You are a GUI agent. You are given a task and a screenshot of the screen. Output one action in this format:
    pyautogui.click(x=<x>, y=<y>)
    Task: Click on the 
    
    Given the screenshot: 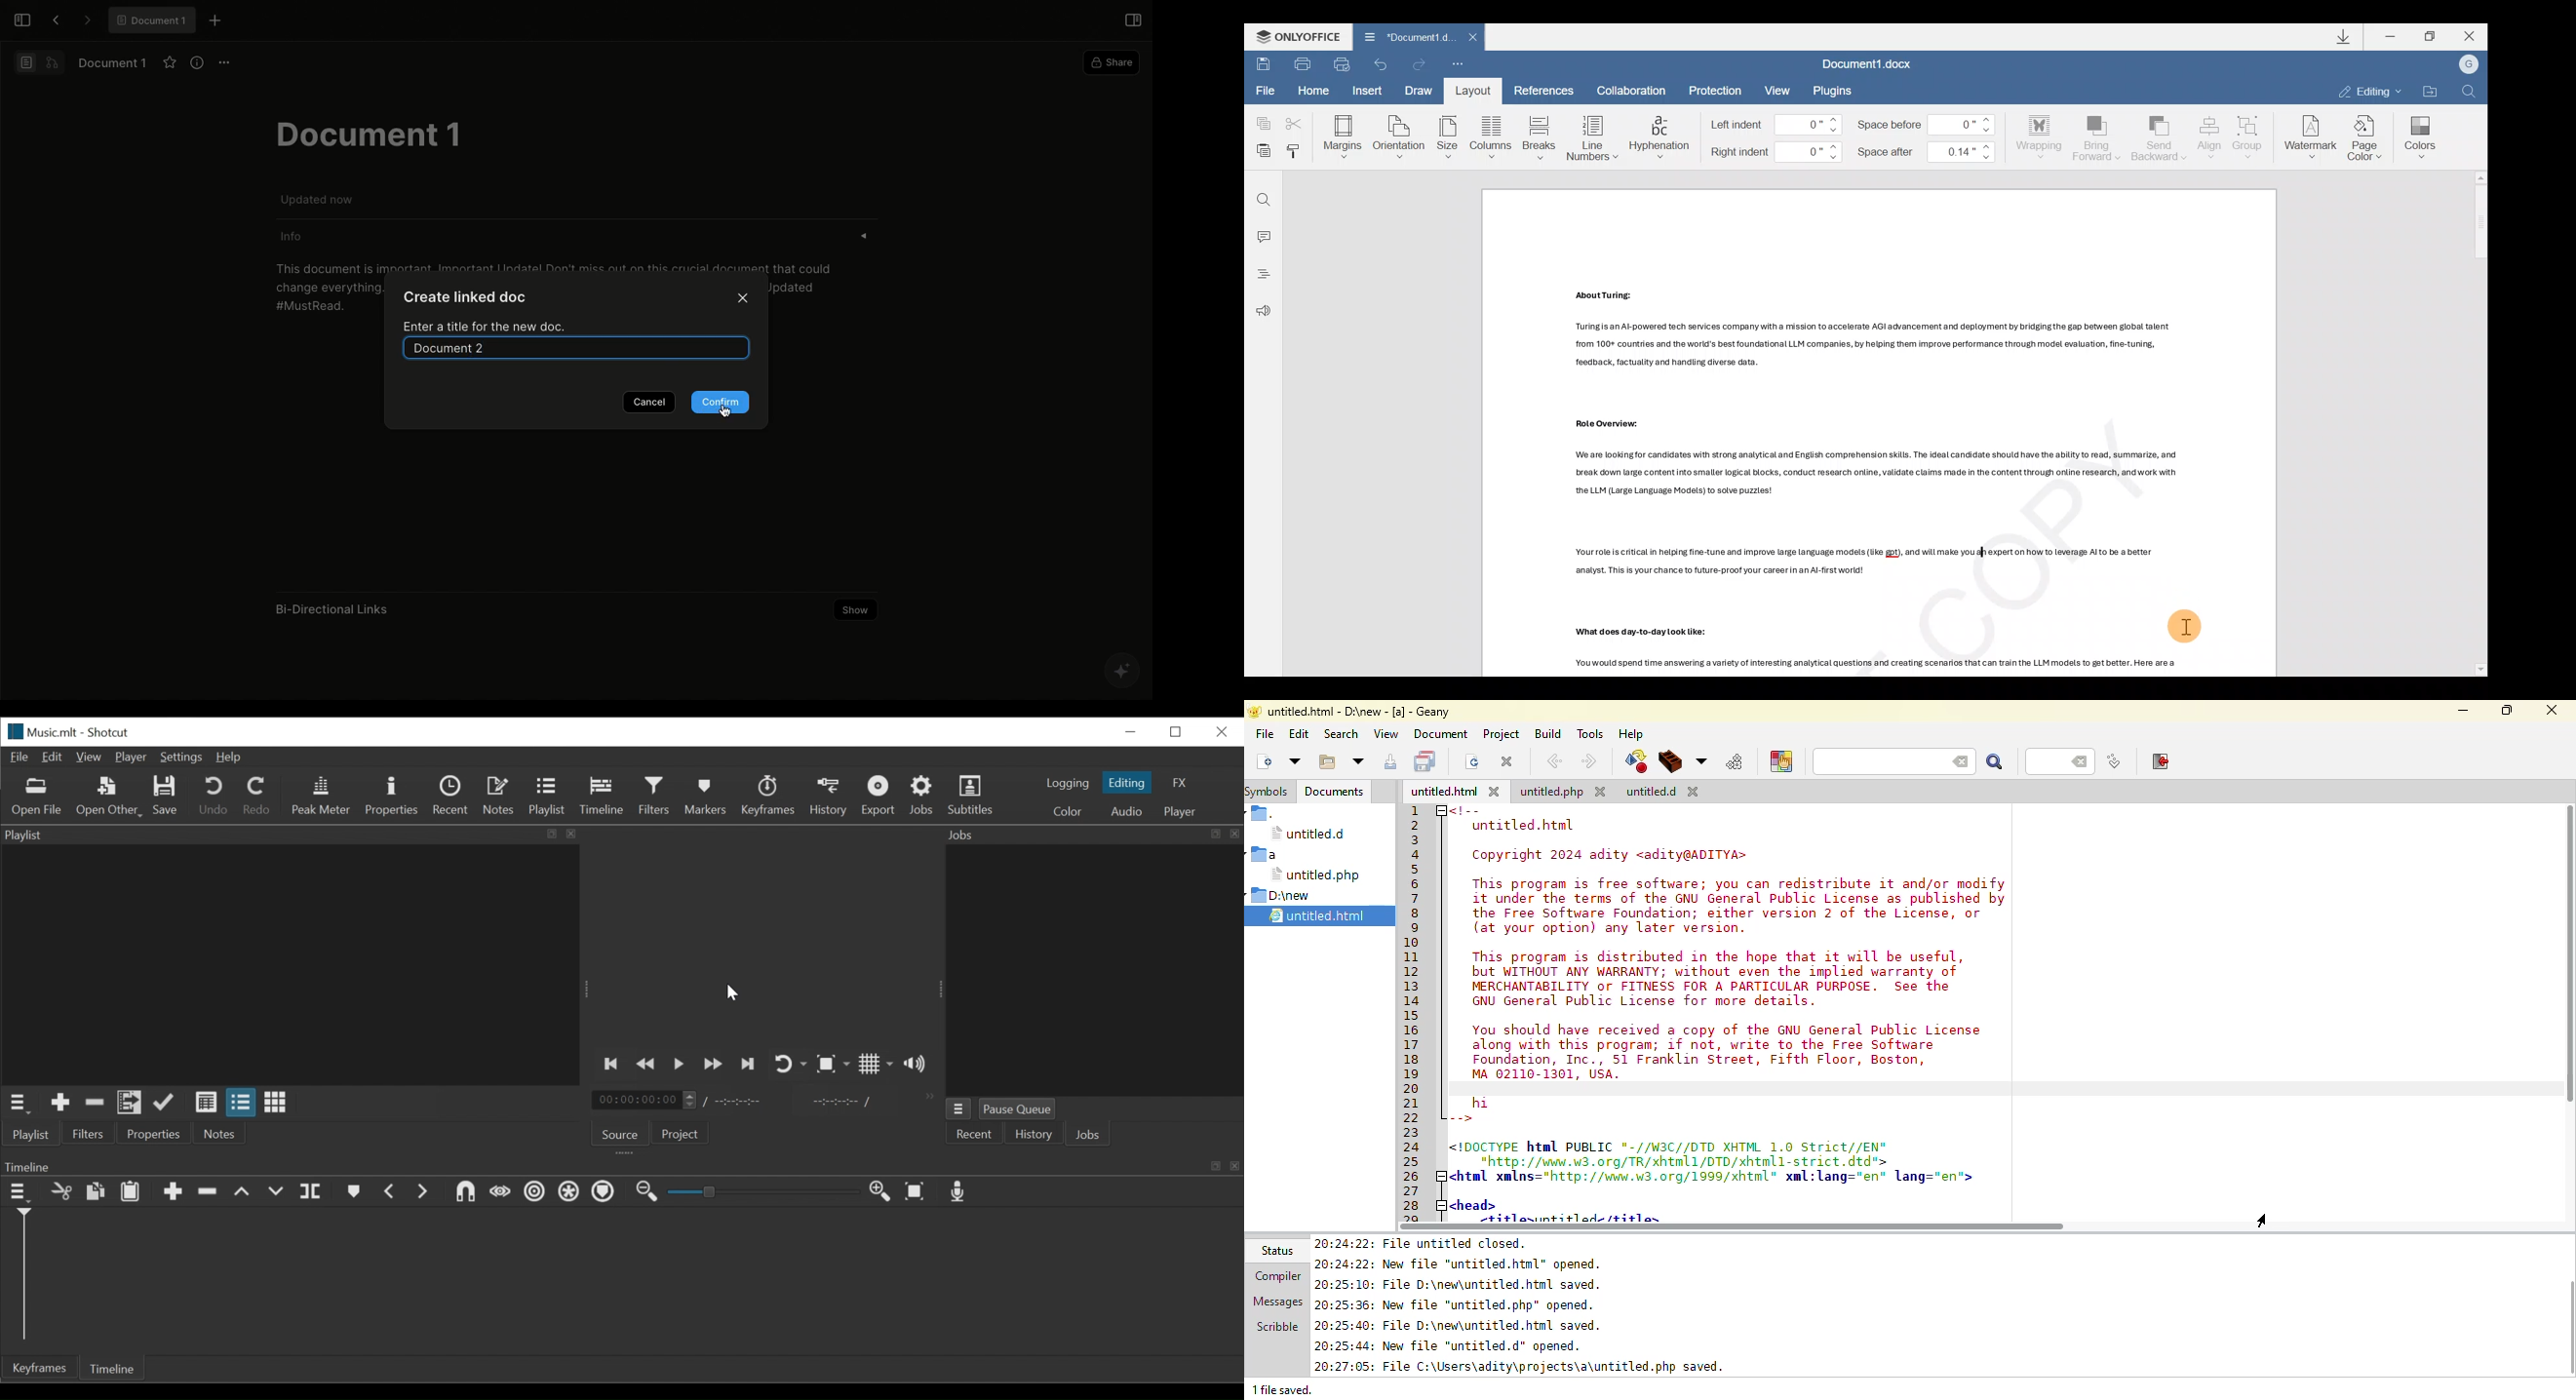 What is the action you would take?
    pyautogui.click(x=1610, y=296)
    